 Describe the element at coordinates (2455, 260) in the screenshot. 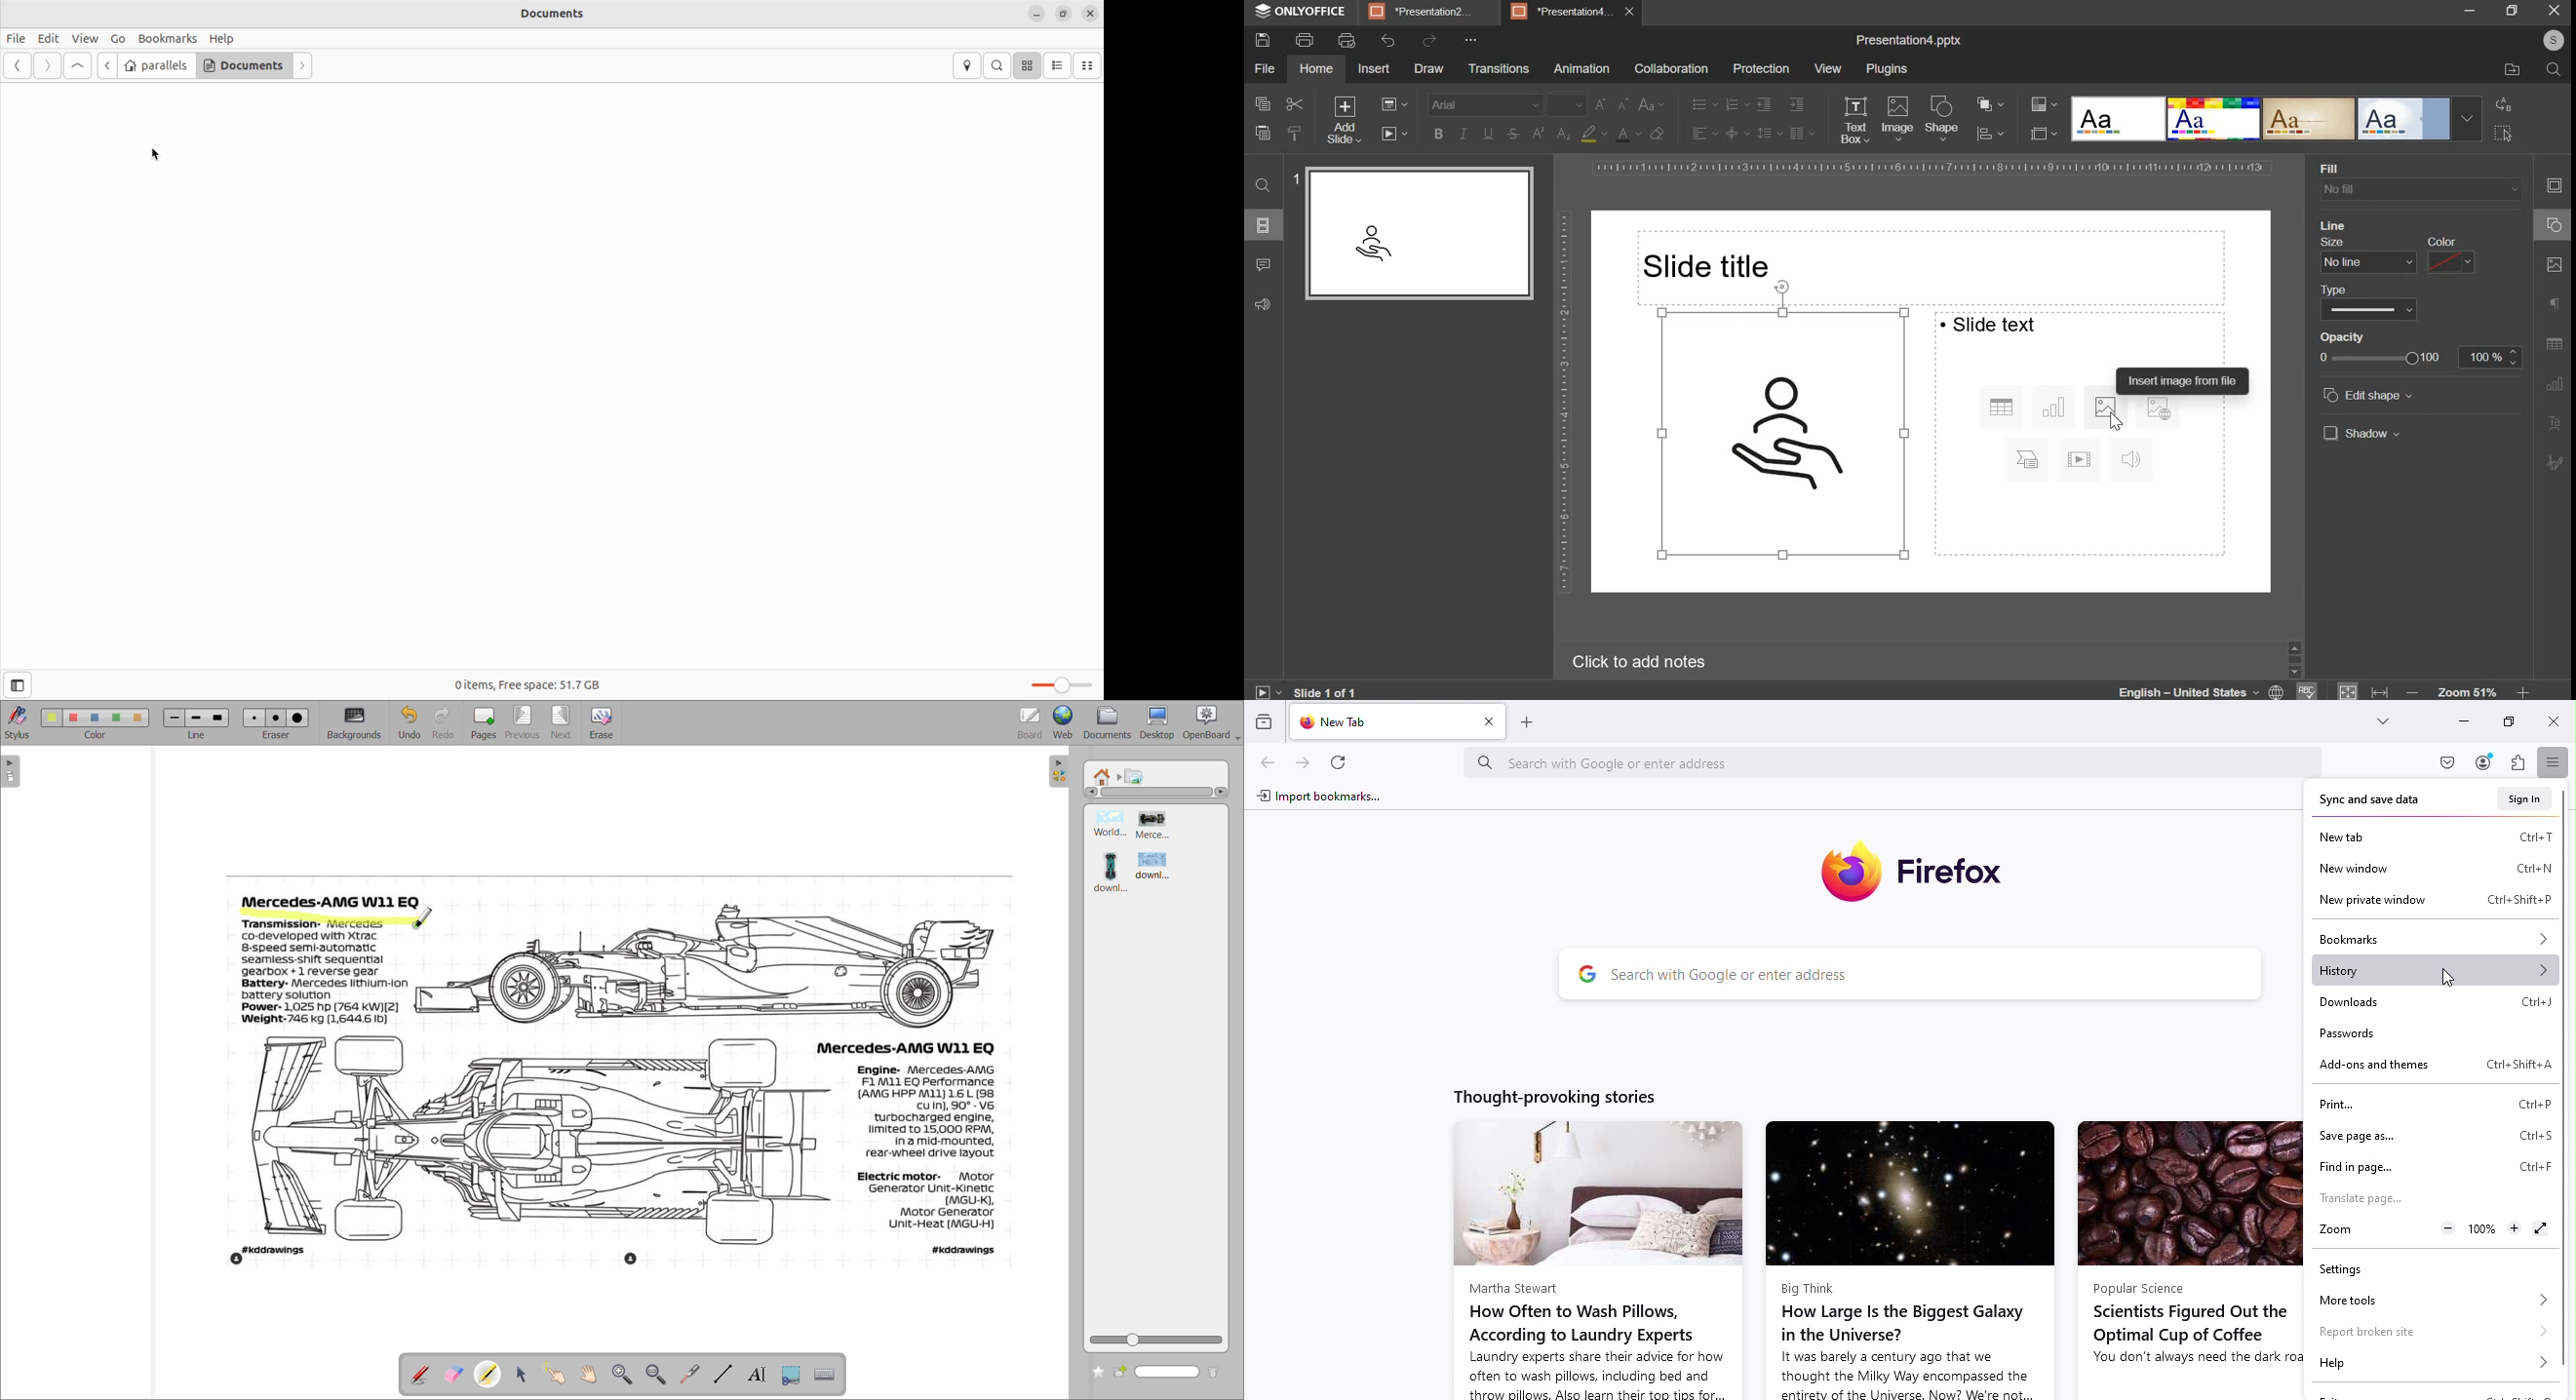

I see `color` at that location.